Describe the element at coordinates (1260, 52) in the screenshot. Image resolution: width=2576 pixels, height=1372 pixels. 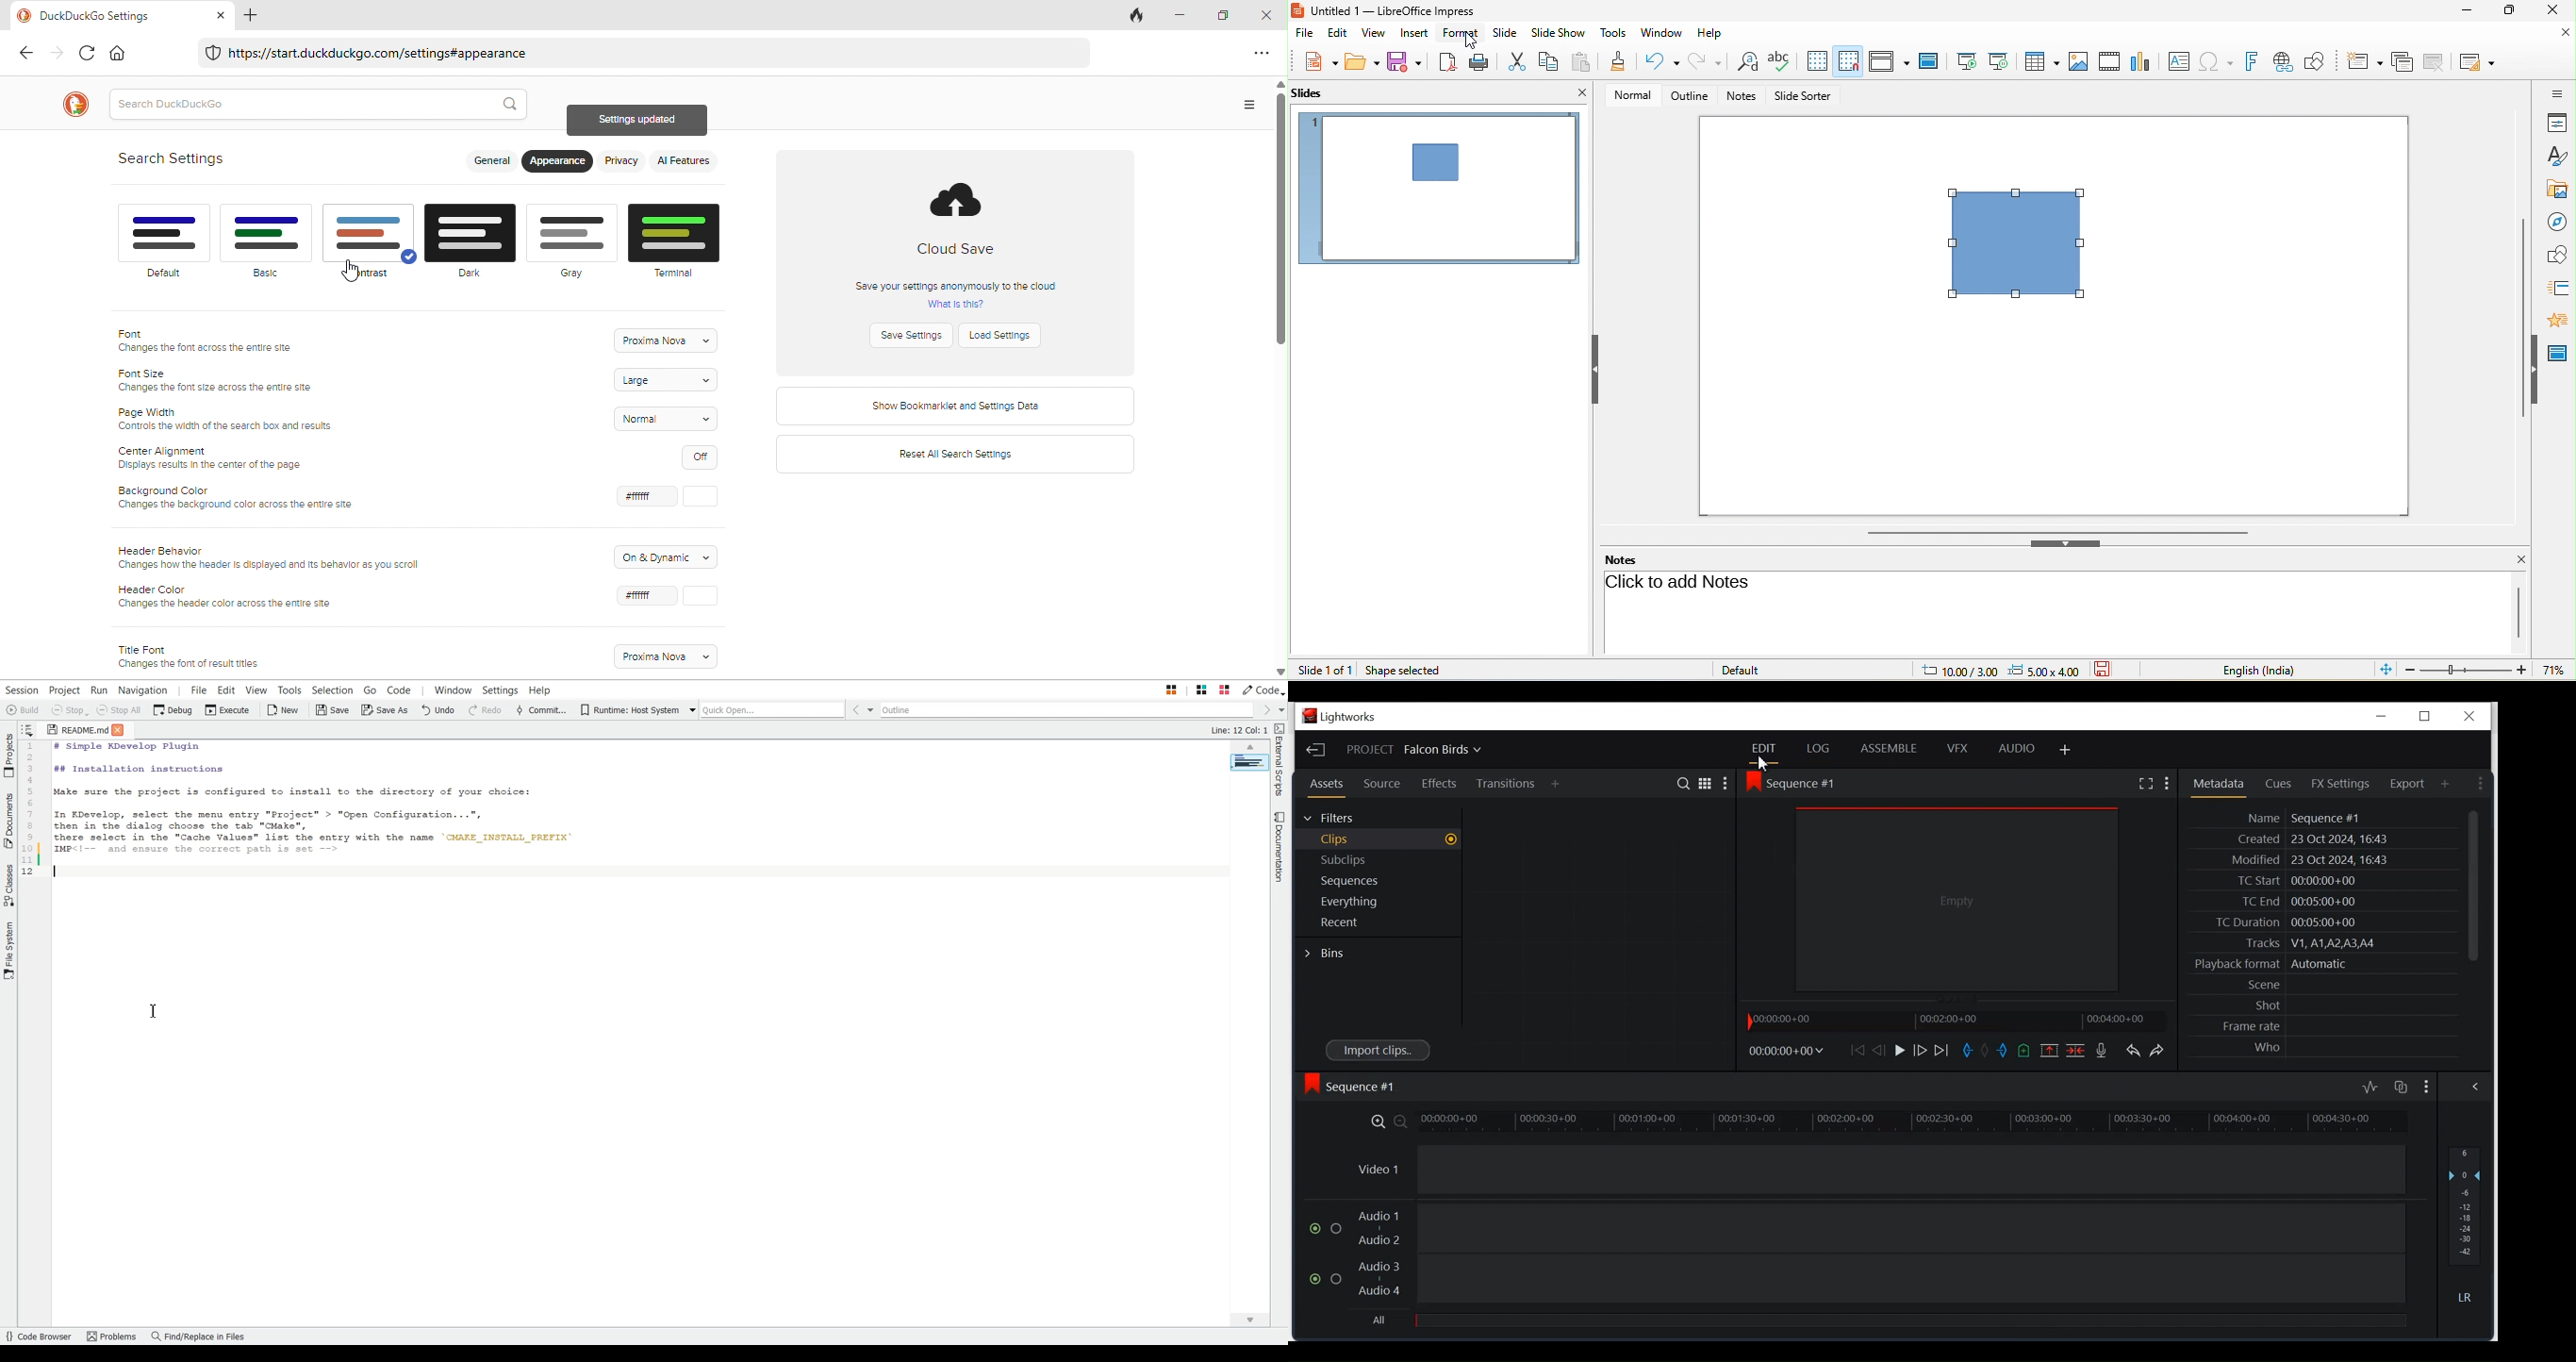
I see `option` at that location.